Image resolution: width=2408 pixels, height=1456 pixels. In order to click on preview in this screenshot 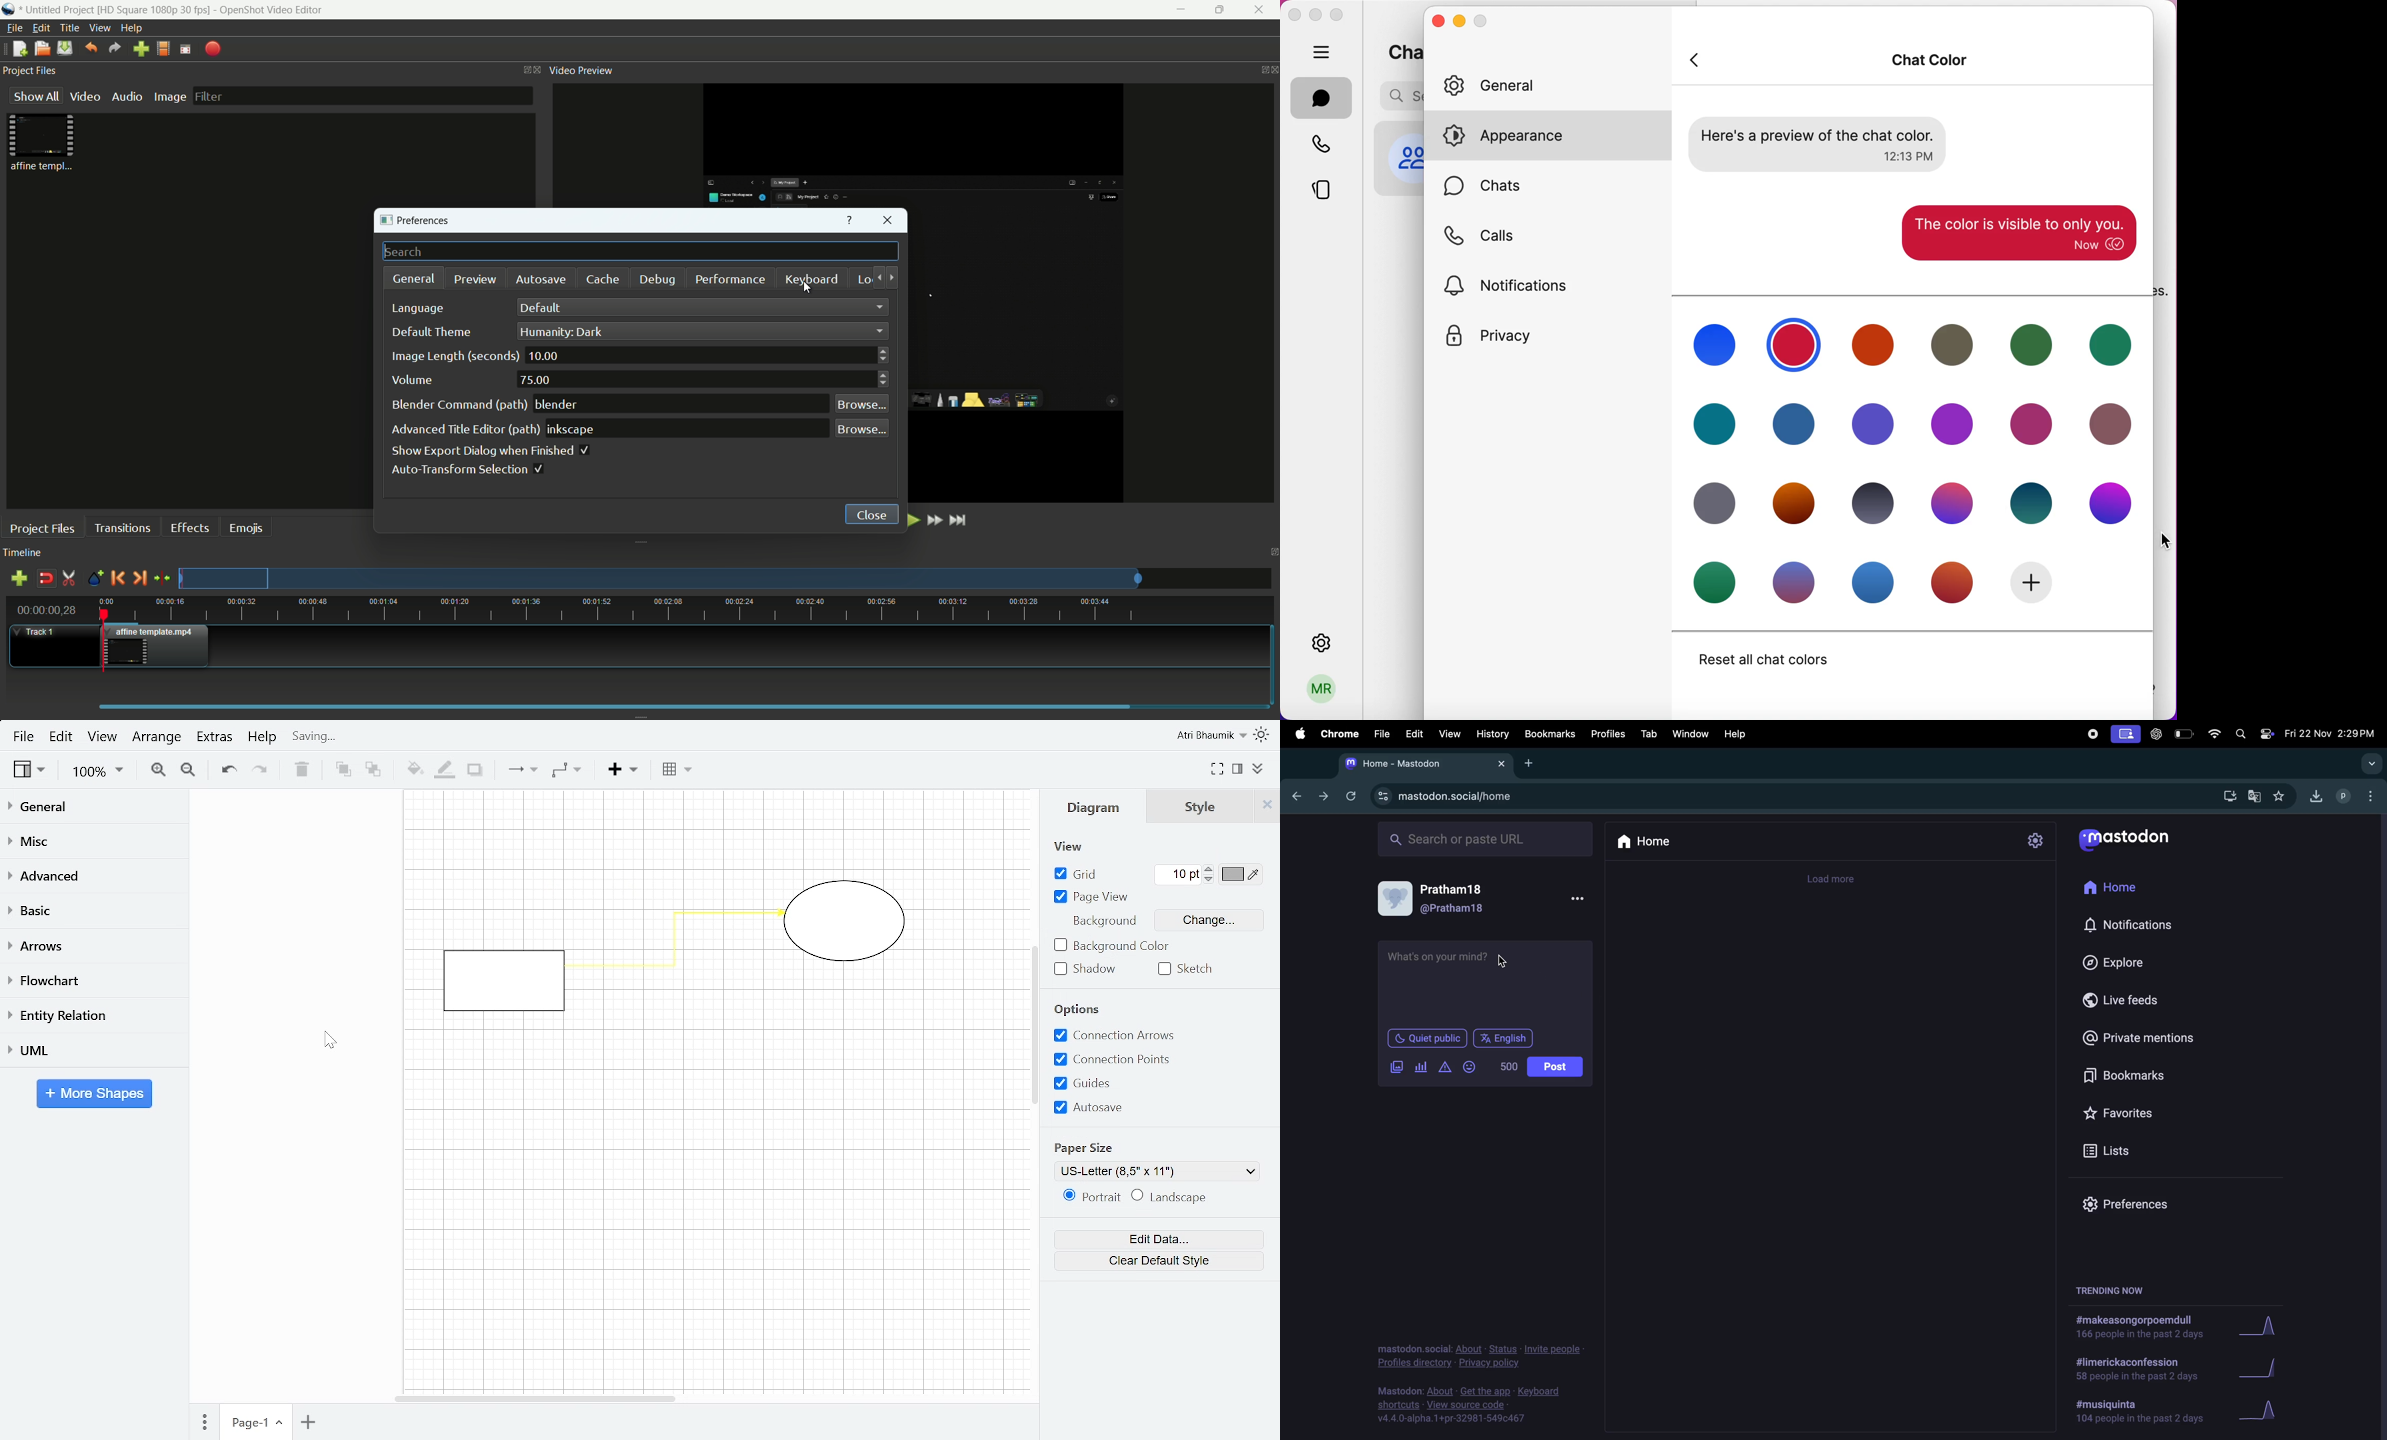, I will do `click(475, 279)`.